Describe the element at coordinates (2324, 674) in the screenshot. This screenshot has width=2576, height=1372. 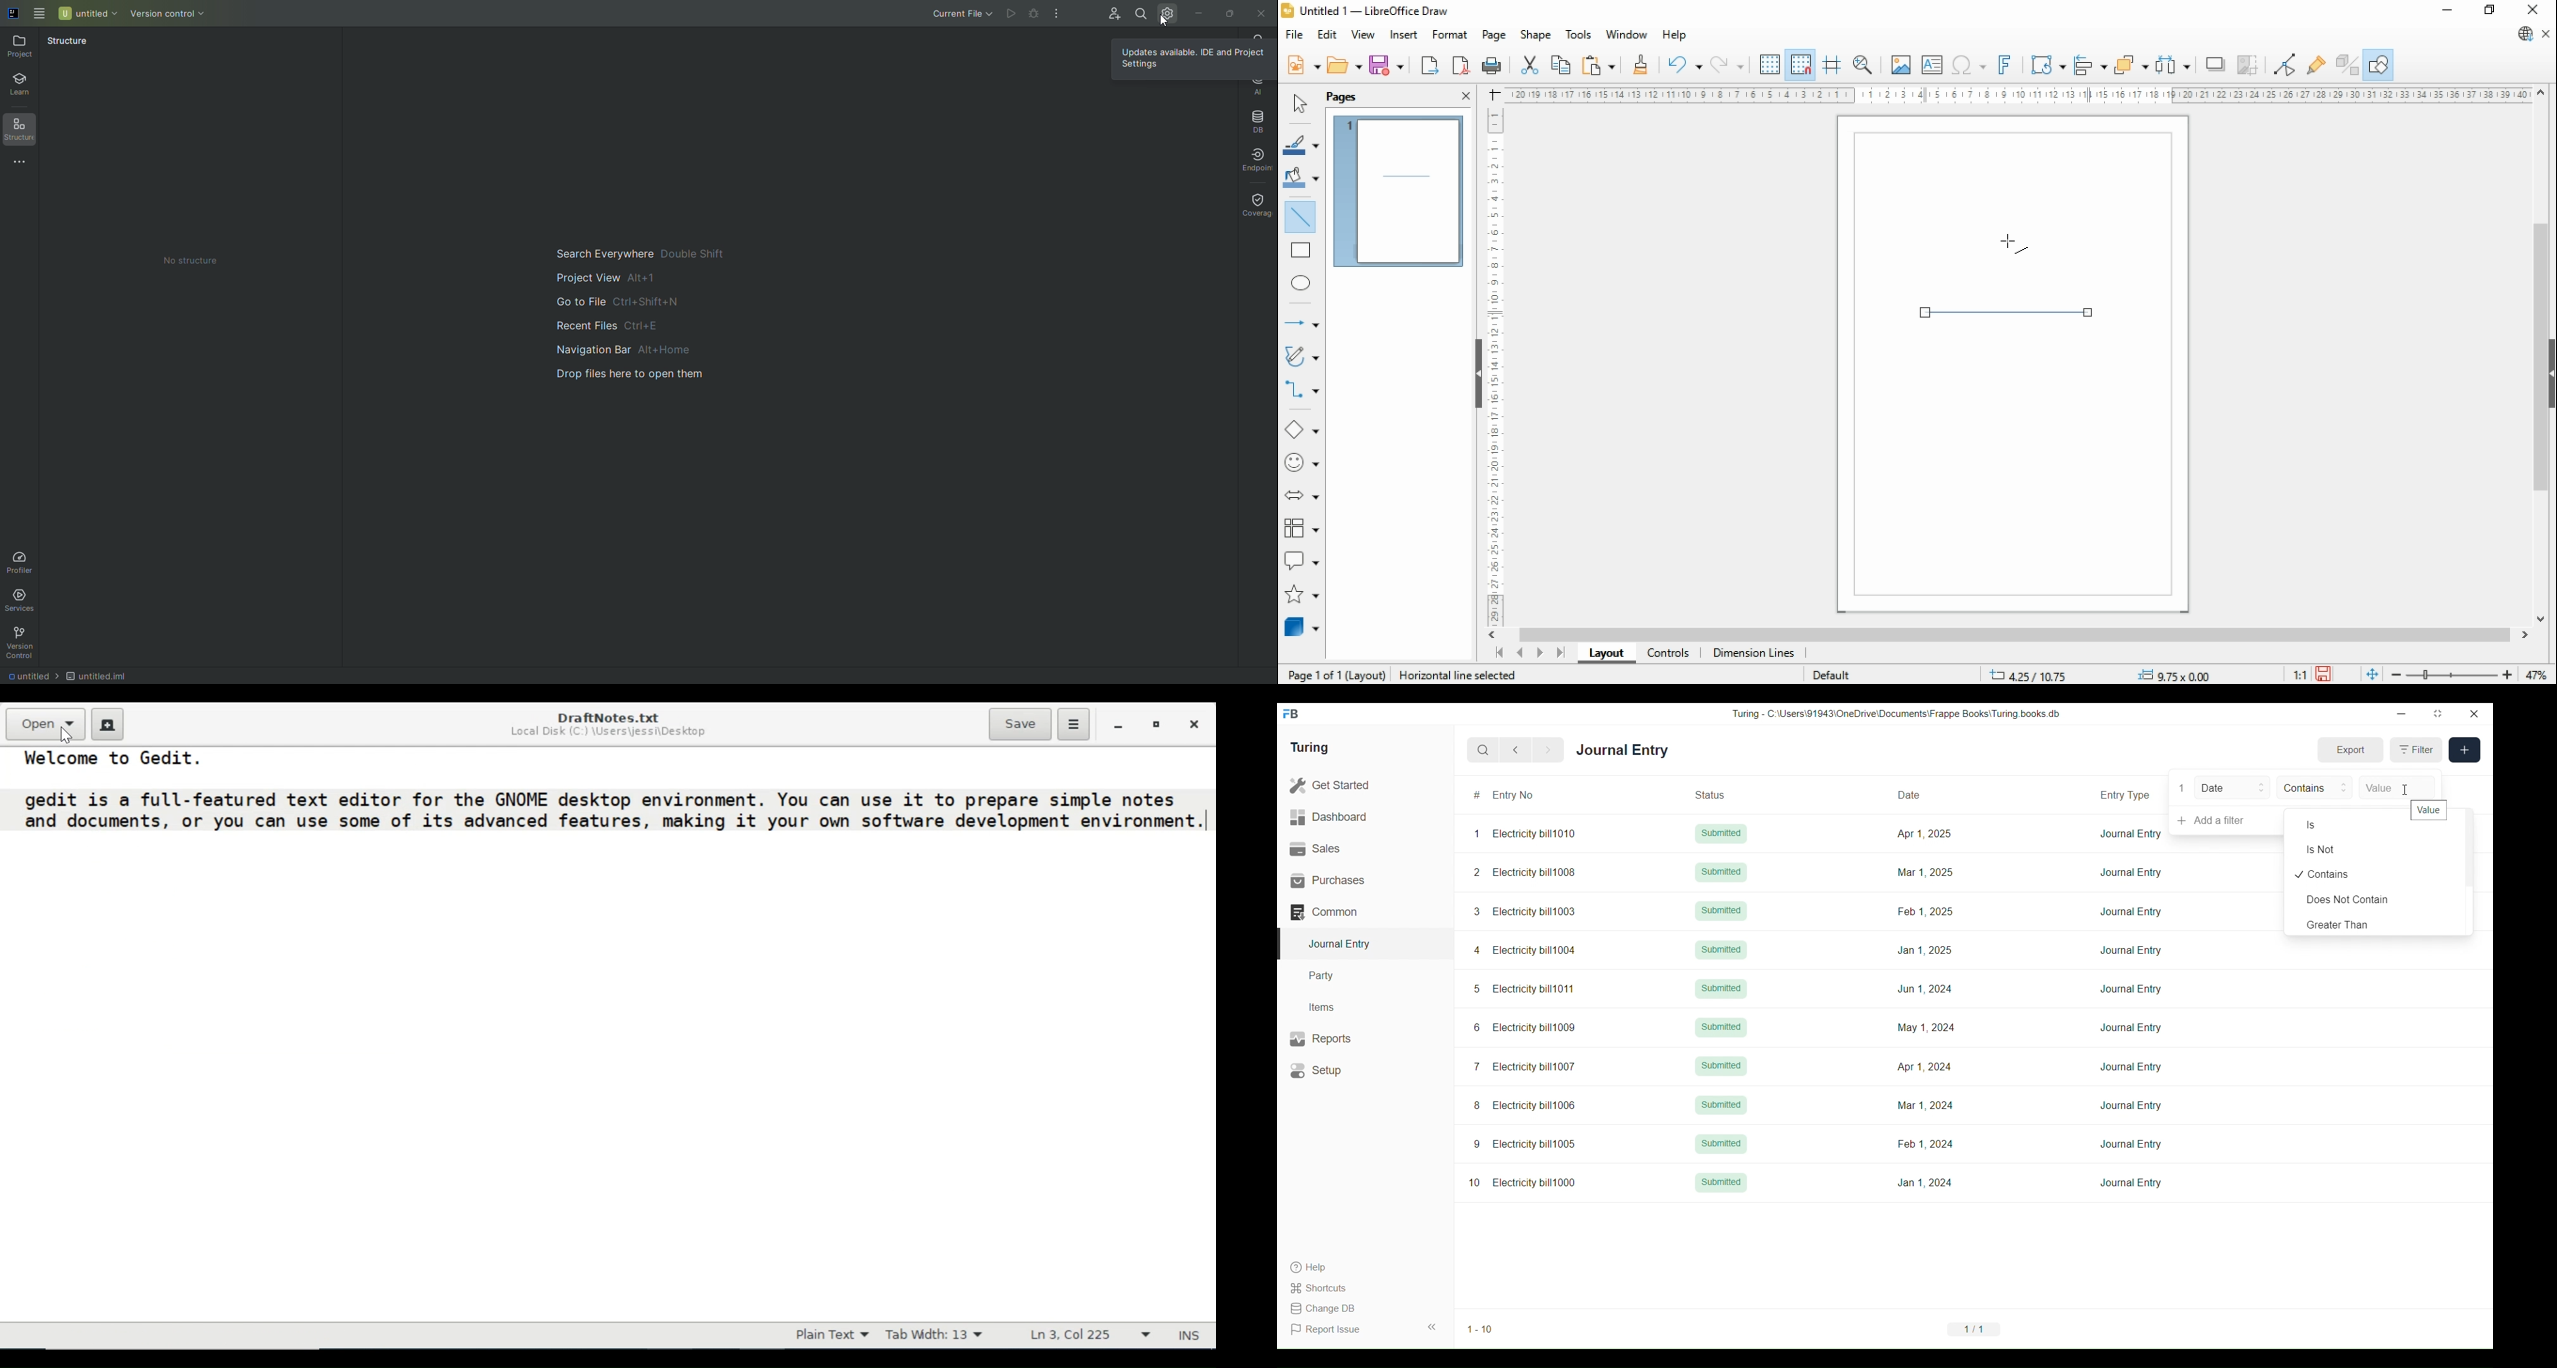
I see `save` at that location.